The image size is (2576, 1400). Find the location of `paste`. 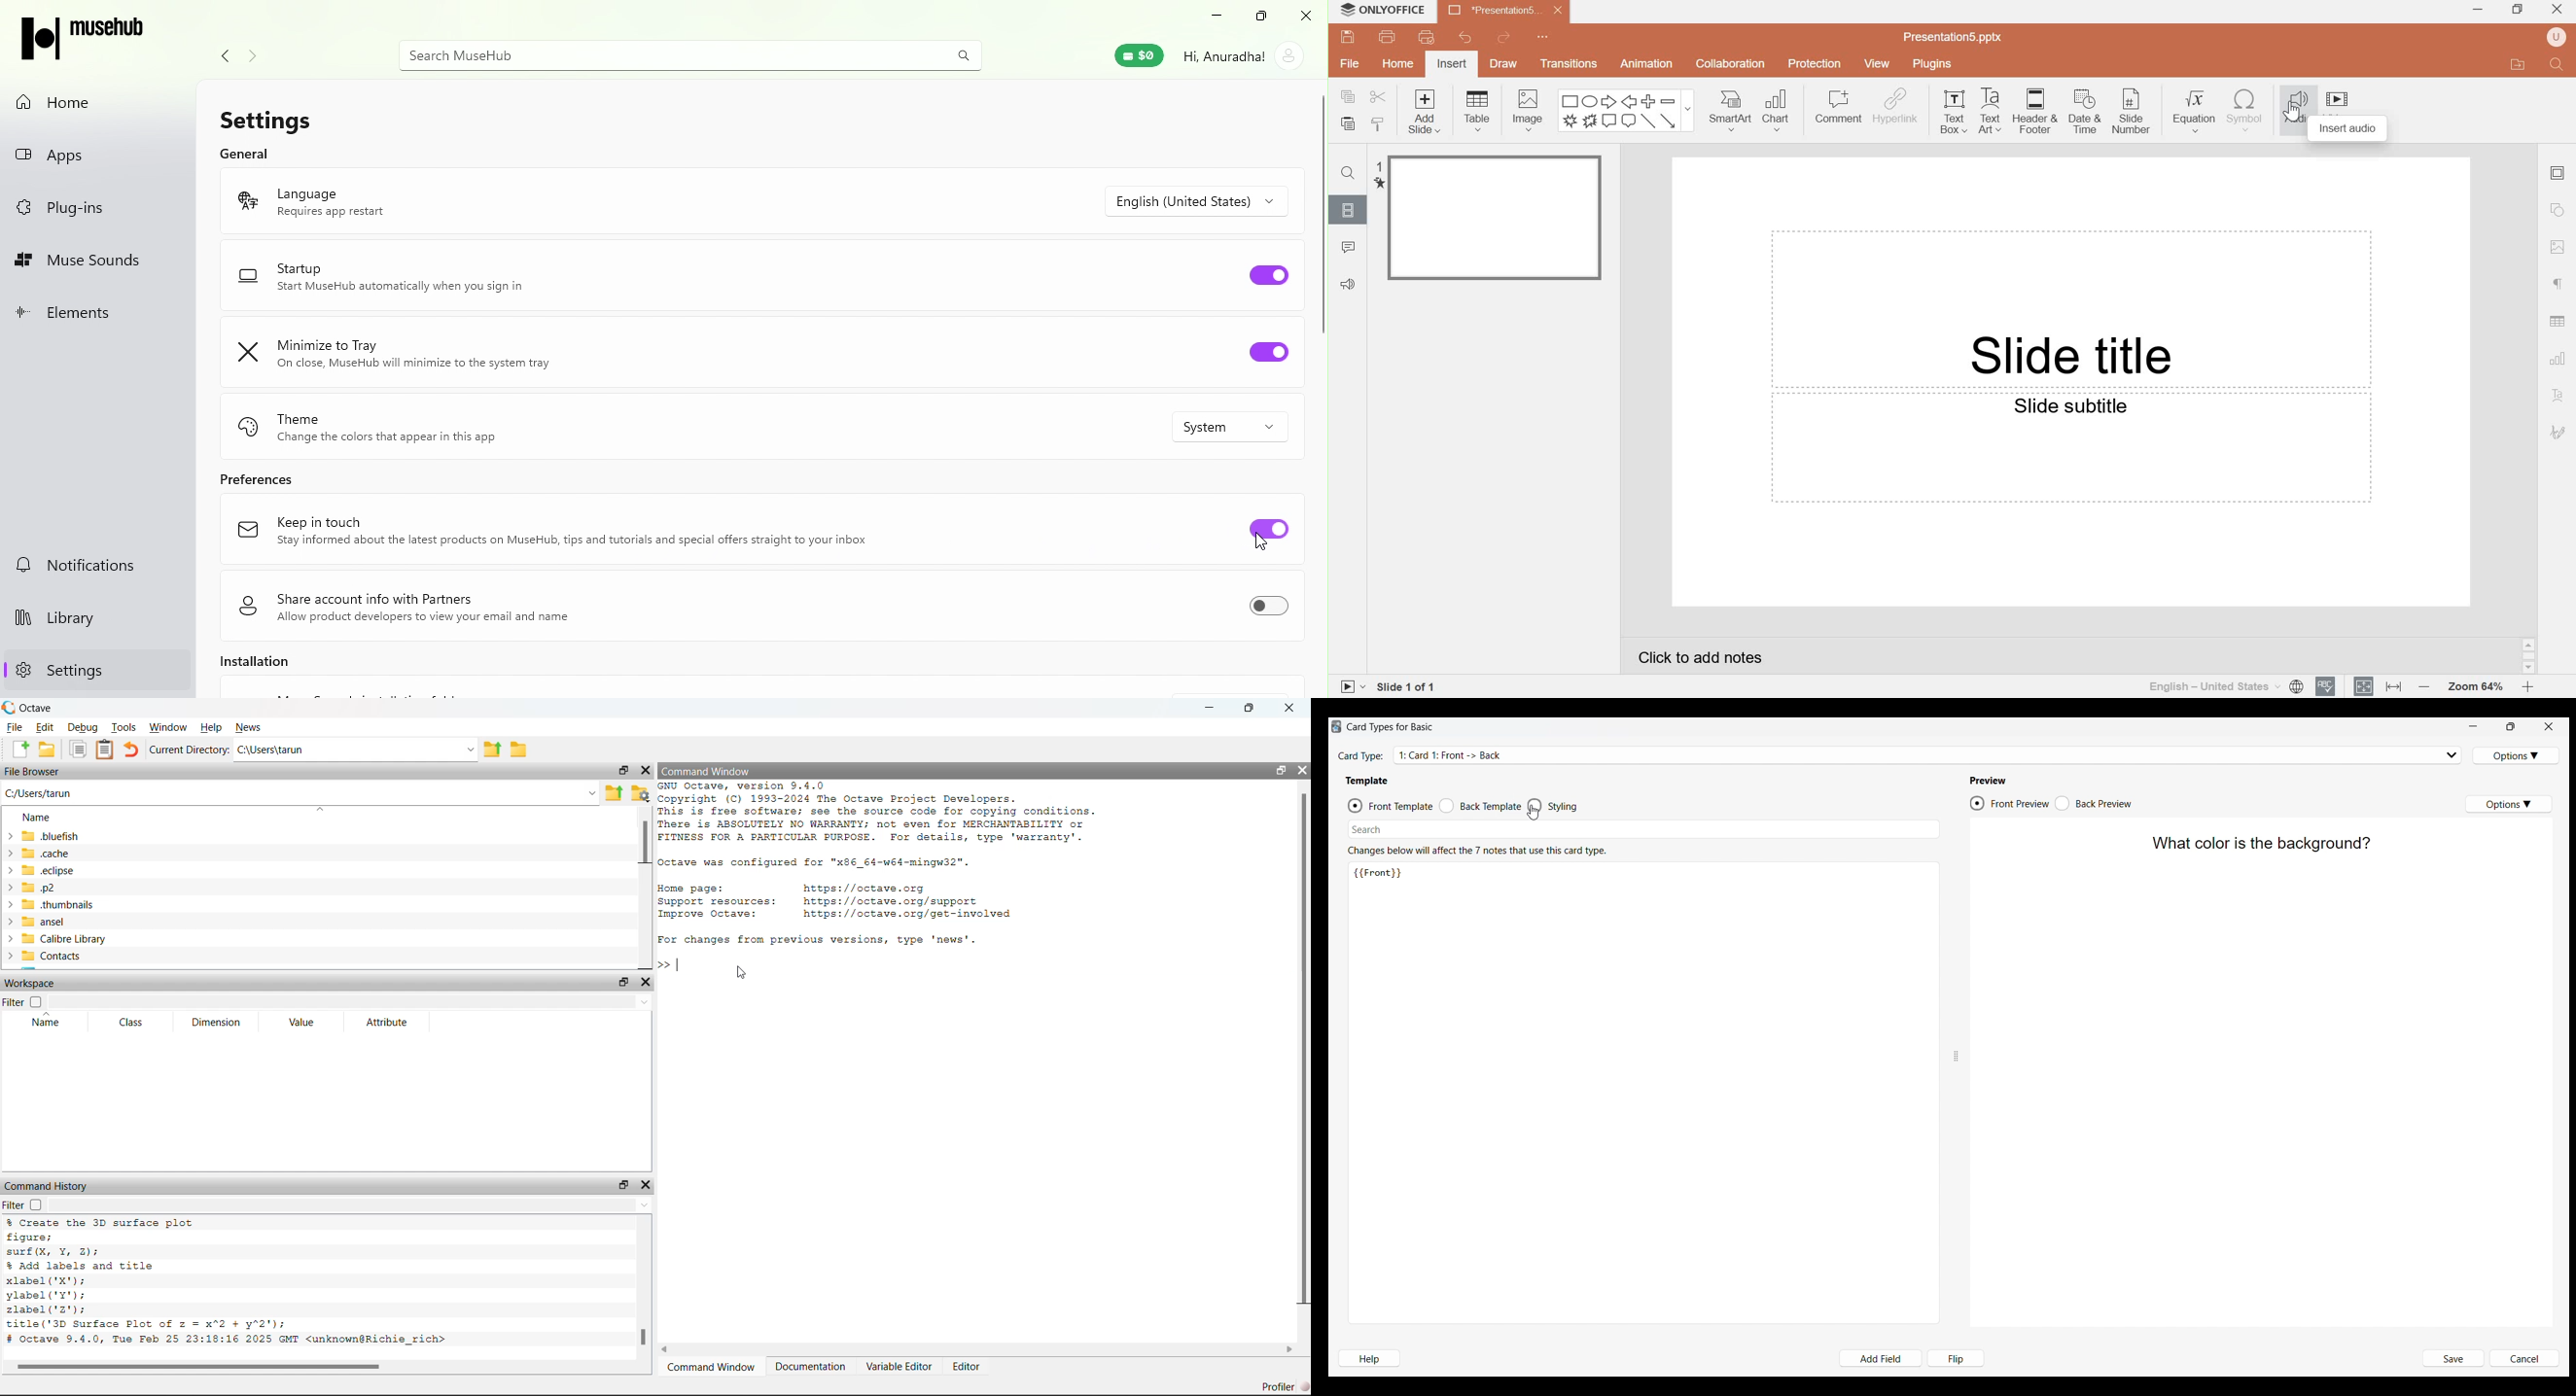

paste is located at coordinates (1348, 124).